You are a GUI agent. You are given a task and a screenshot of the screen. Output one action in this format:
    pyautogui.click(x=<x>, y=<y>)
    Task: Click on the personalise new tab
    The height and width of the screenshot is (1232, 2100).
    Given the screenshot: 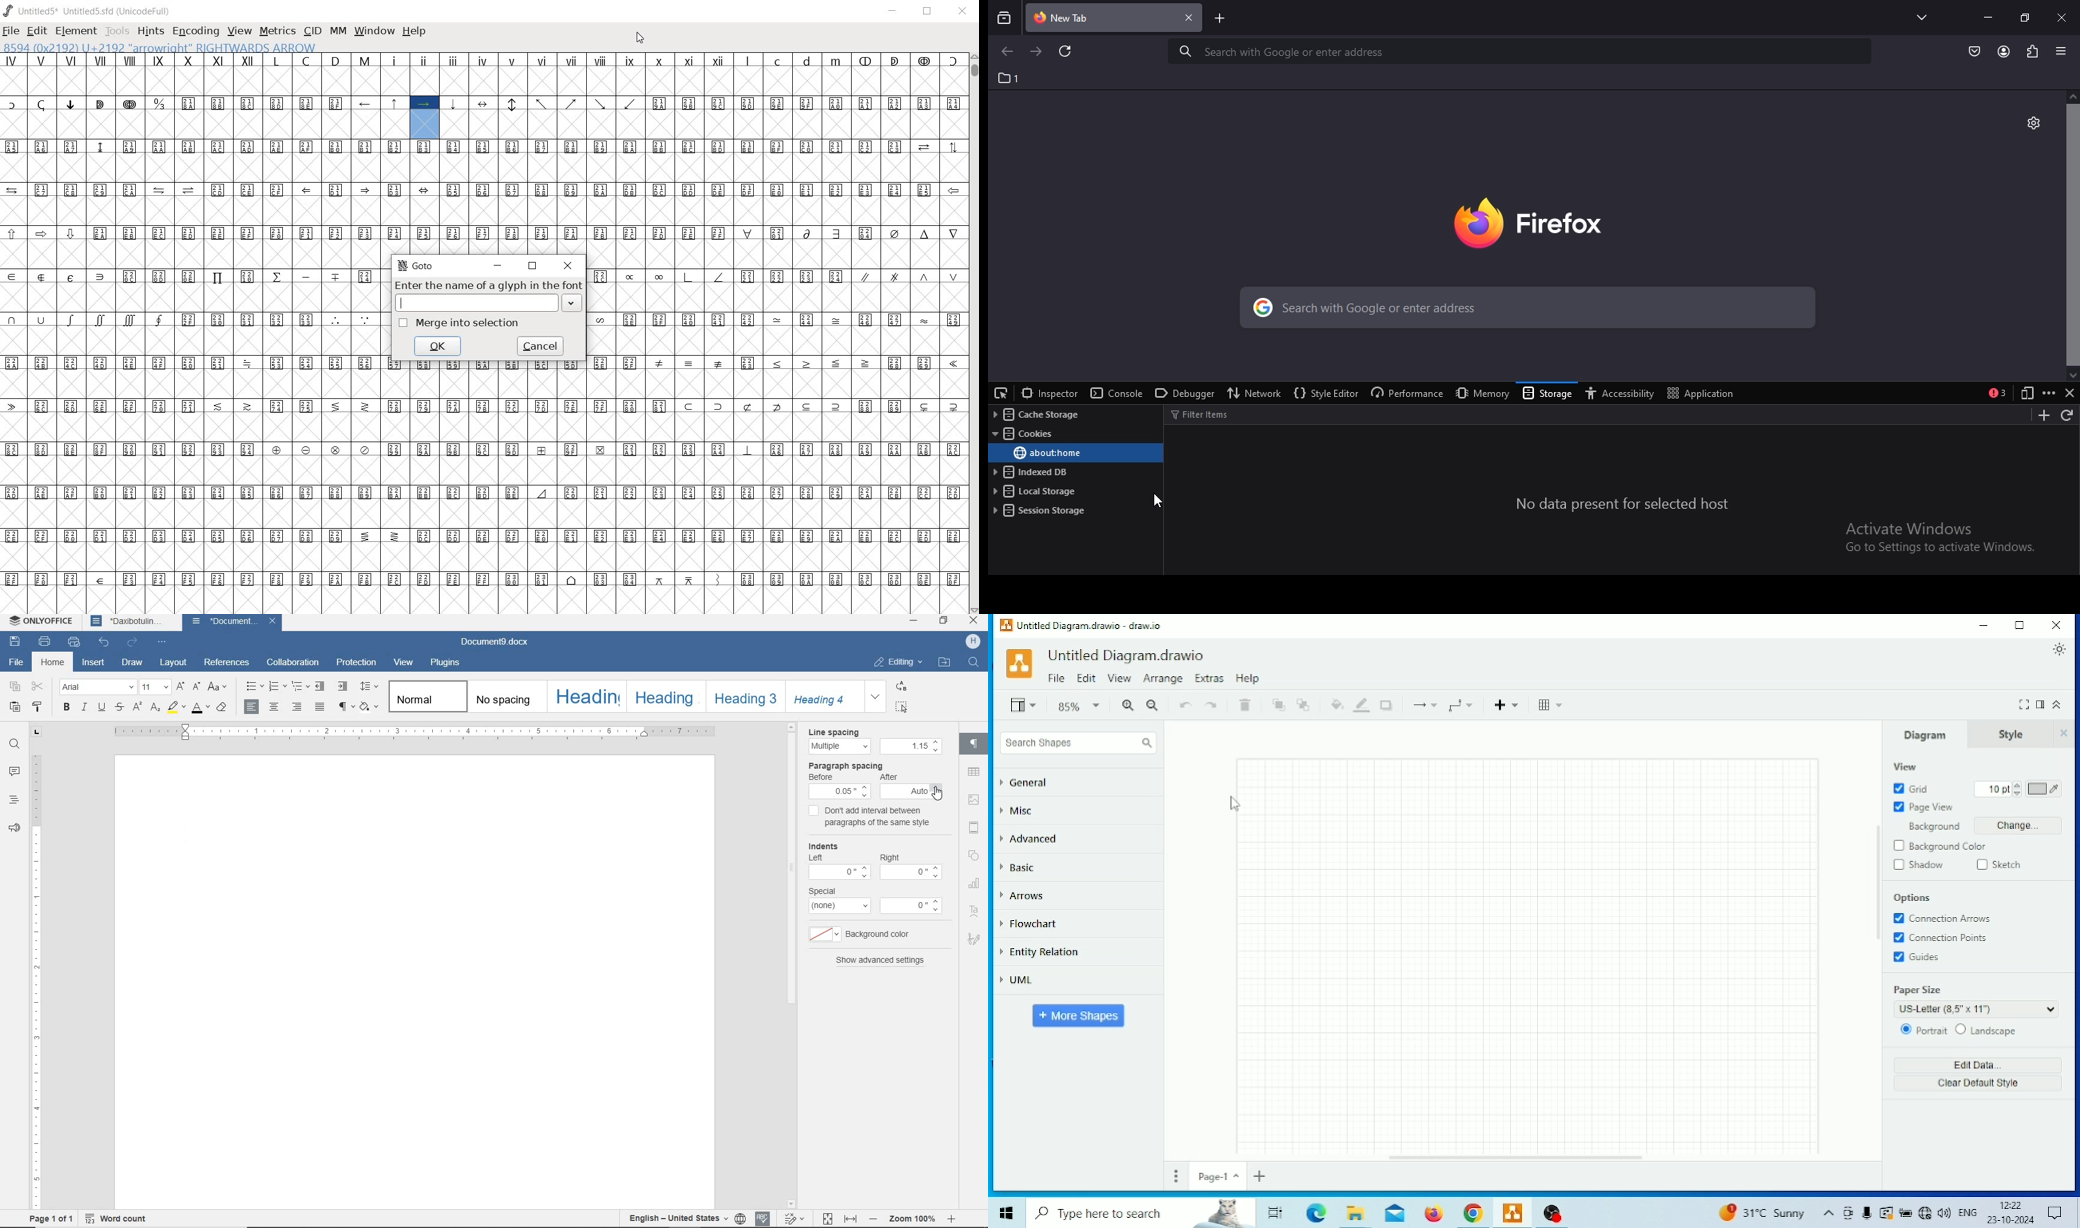 What is the action you would take?
    pyautogui.click(x=2033, y=122)
    